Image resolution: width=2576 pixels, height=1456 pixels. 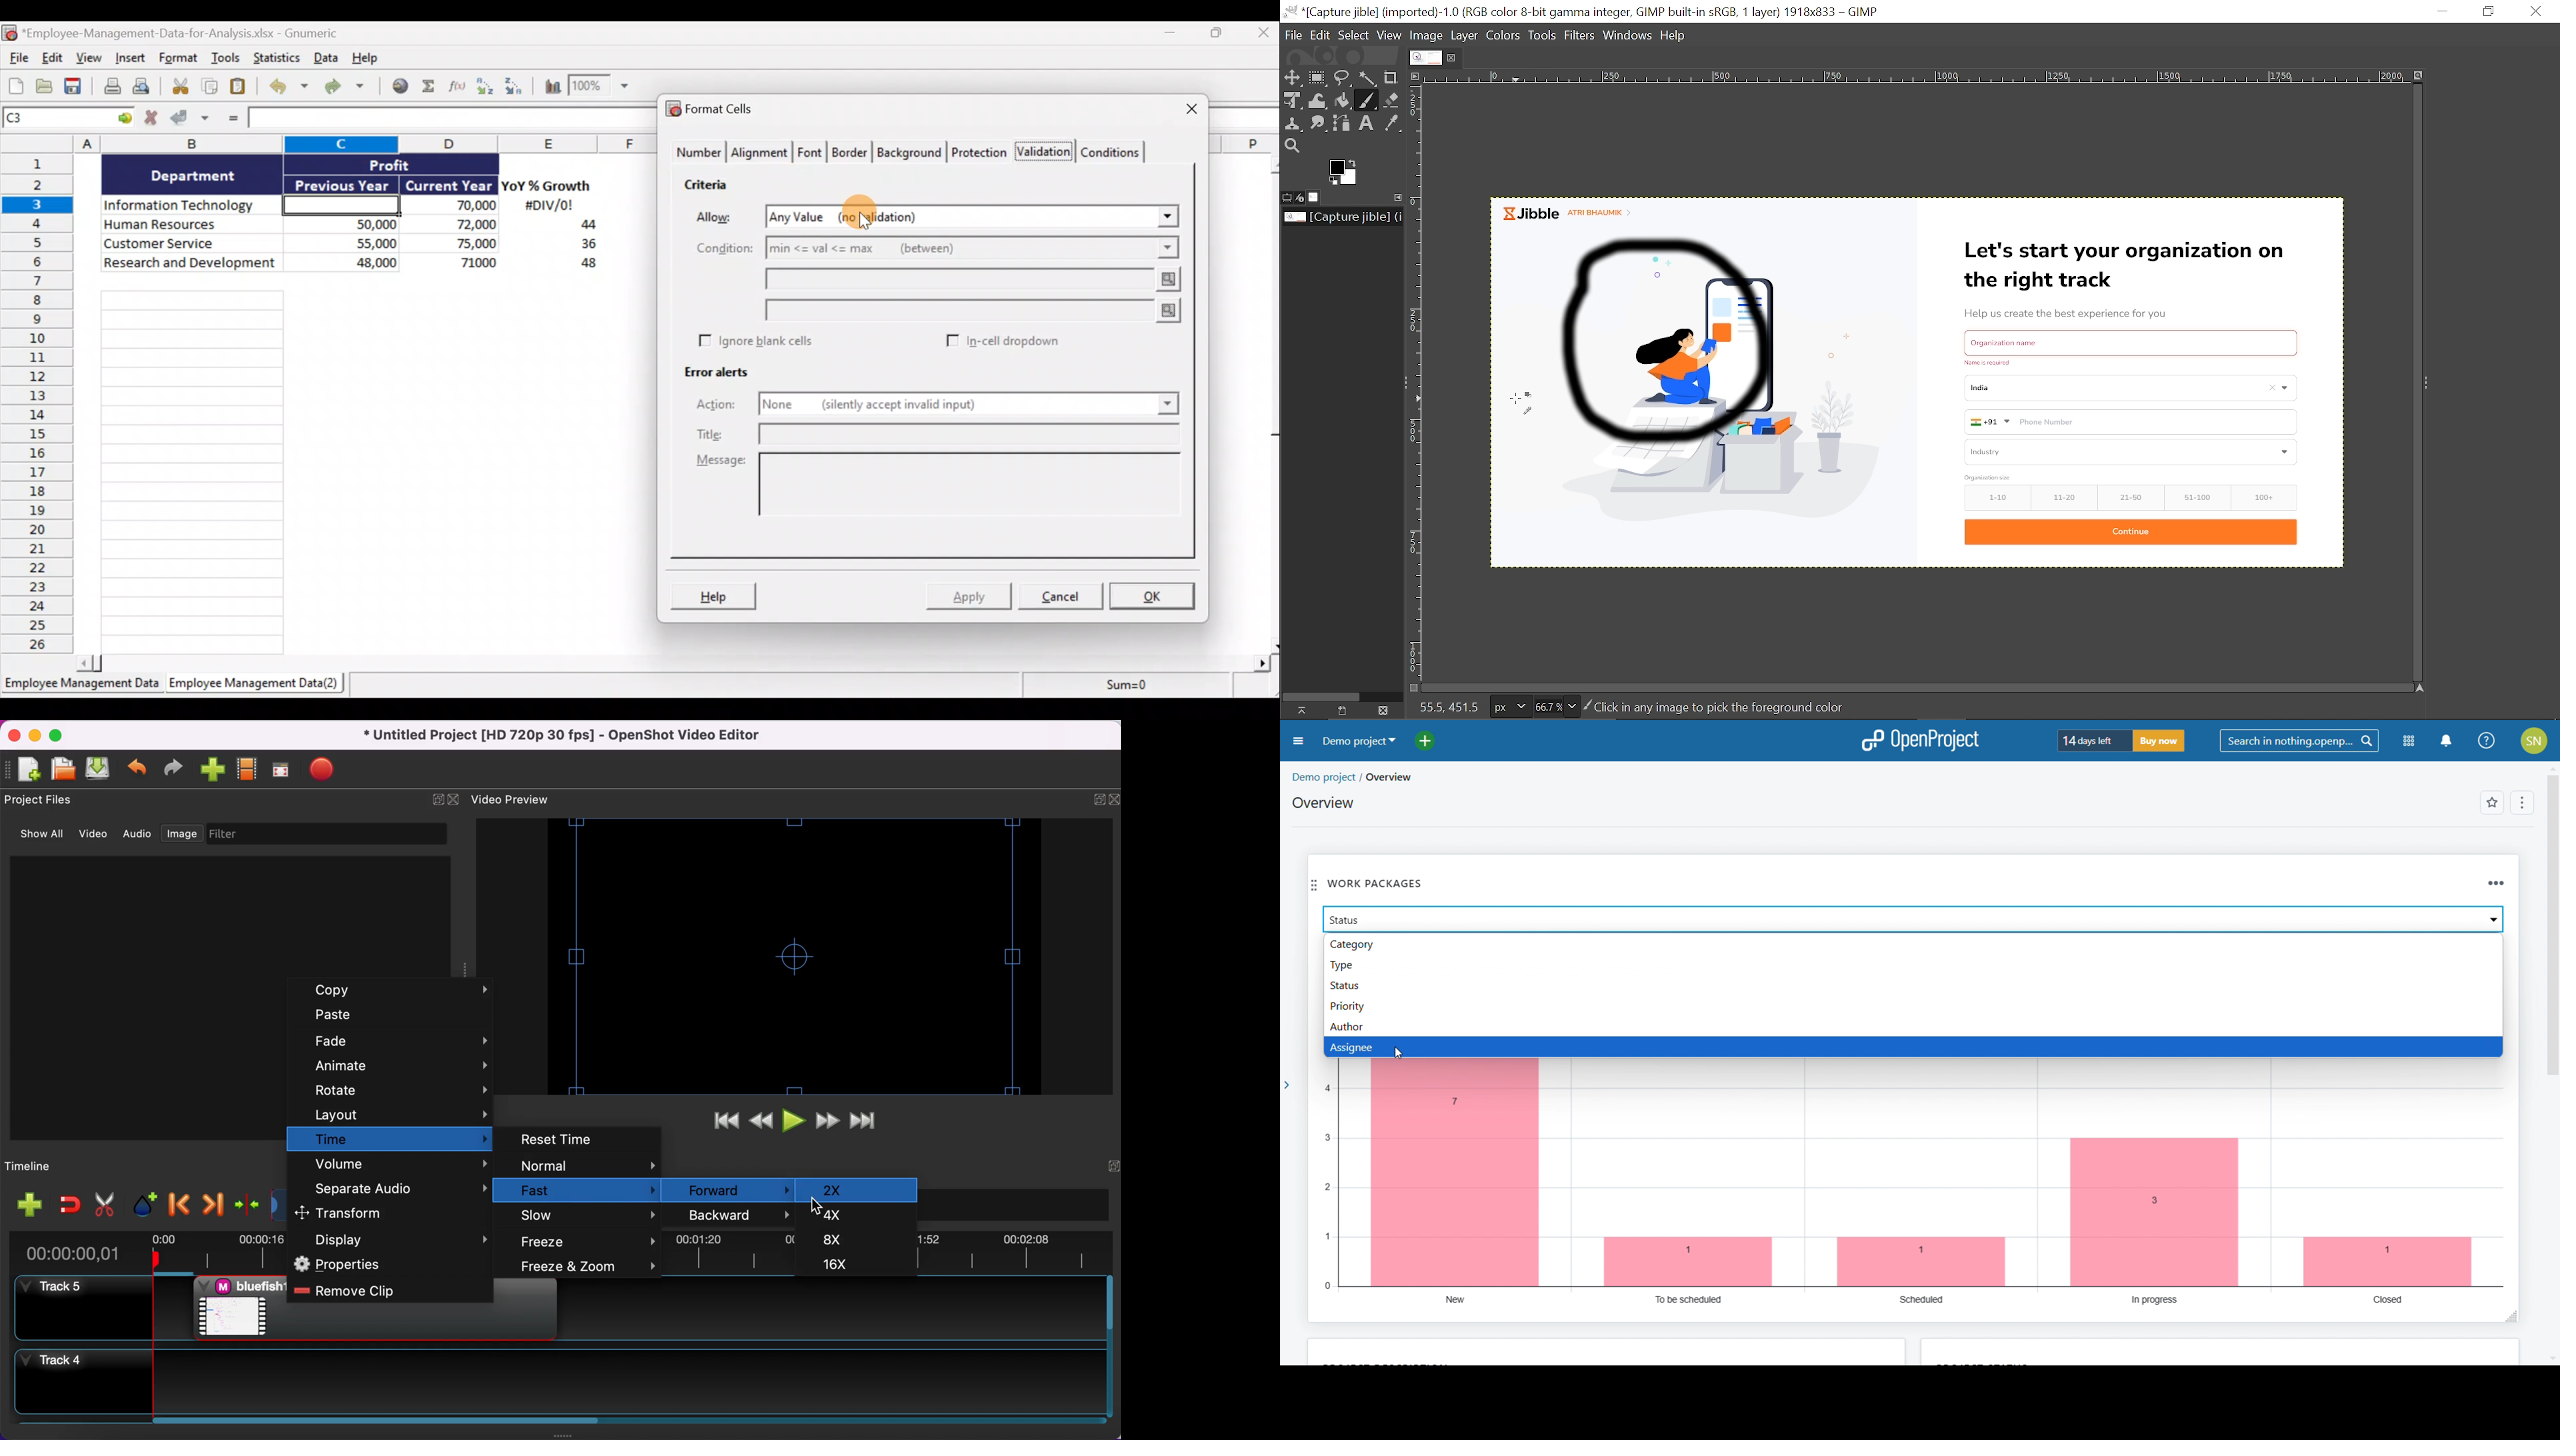 What do you see at coordinates (2408, 743) in the screenshot?
I see `modules` at bounding box center [2408, 743].